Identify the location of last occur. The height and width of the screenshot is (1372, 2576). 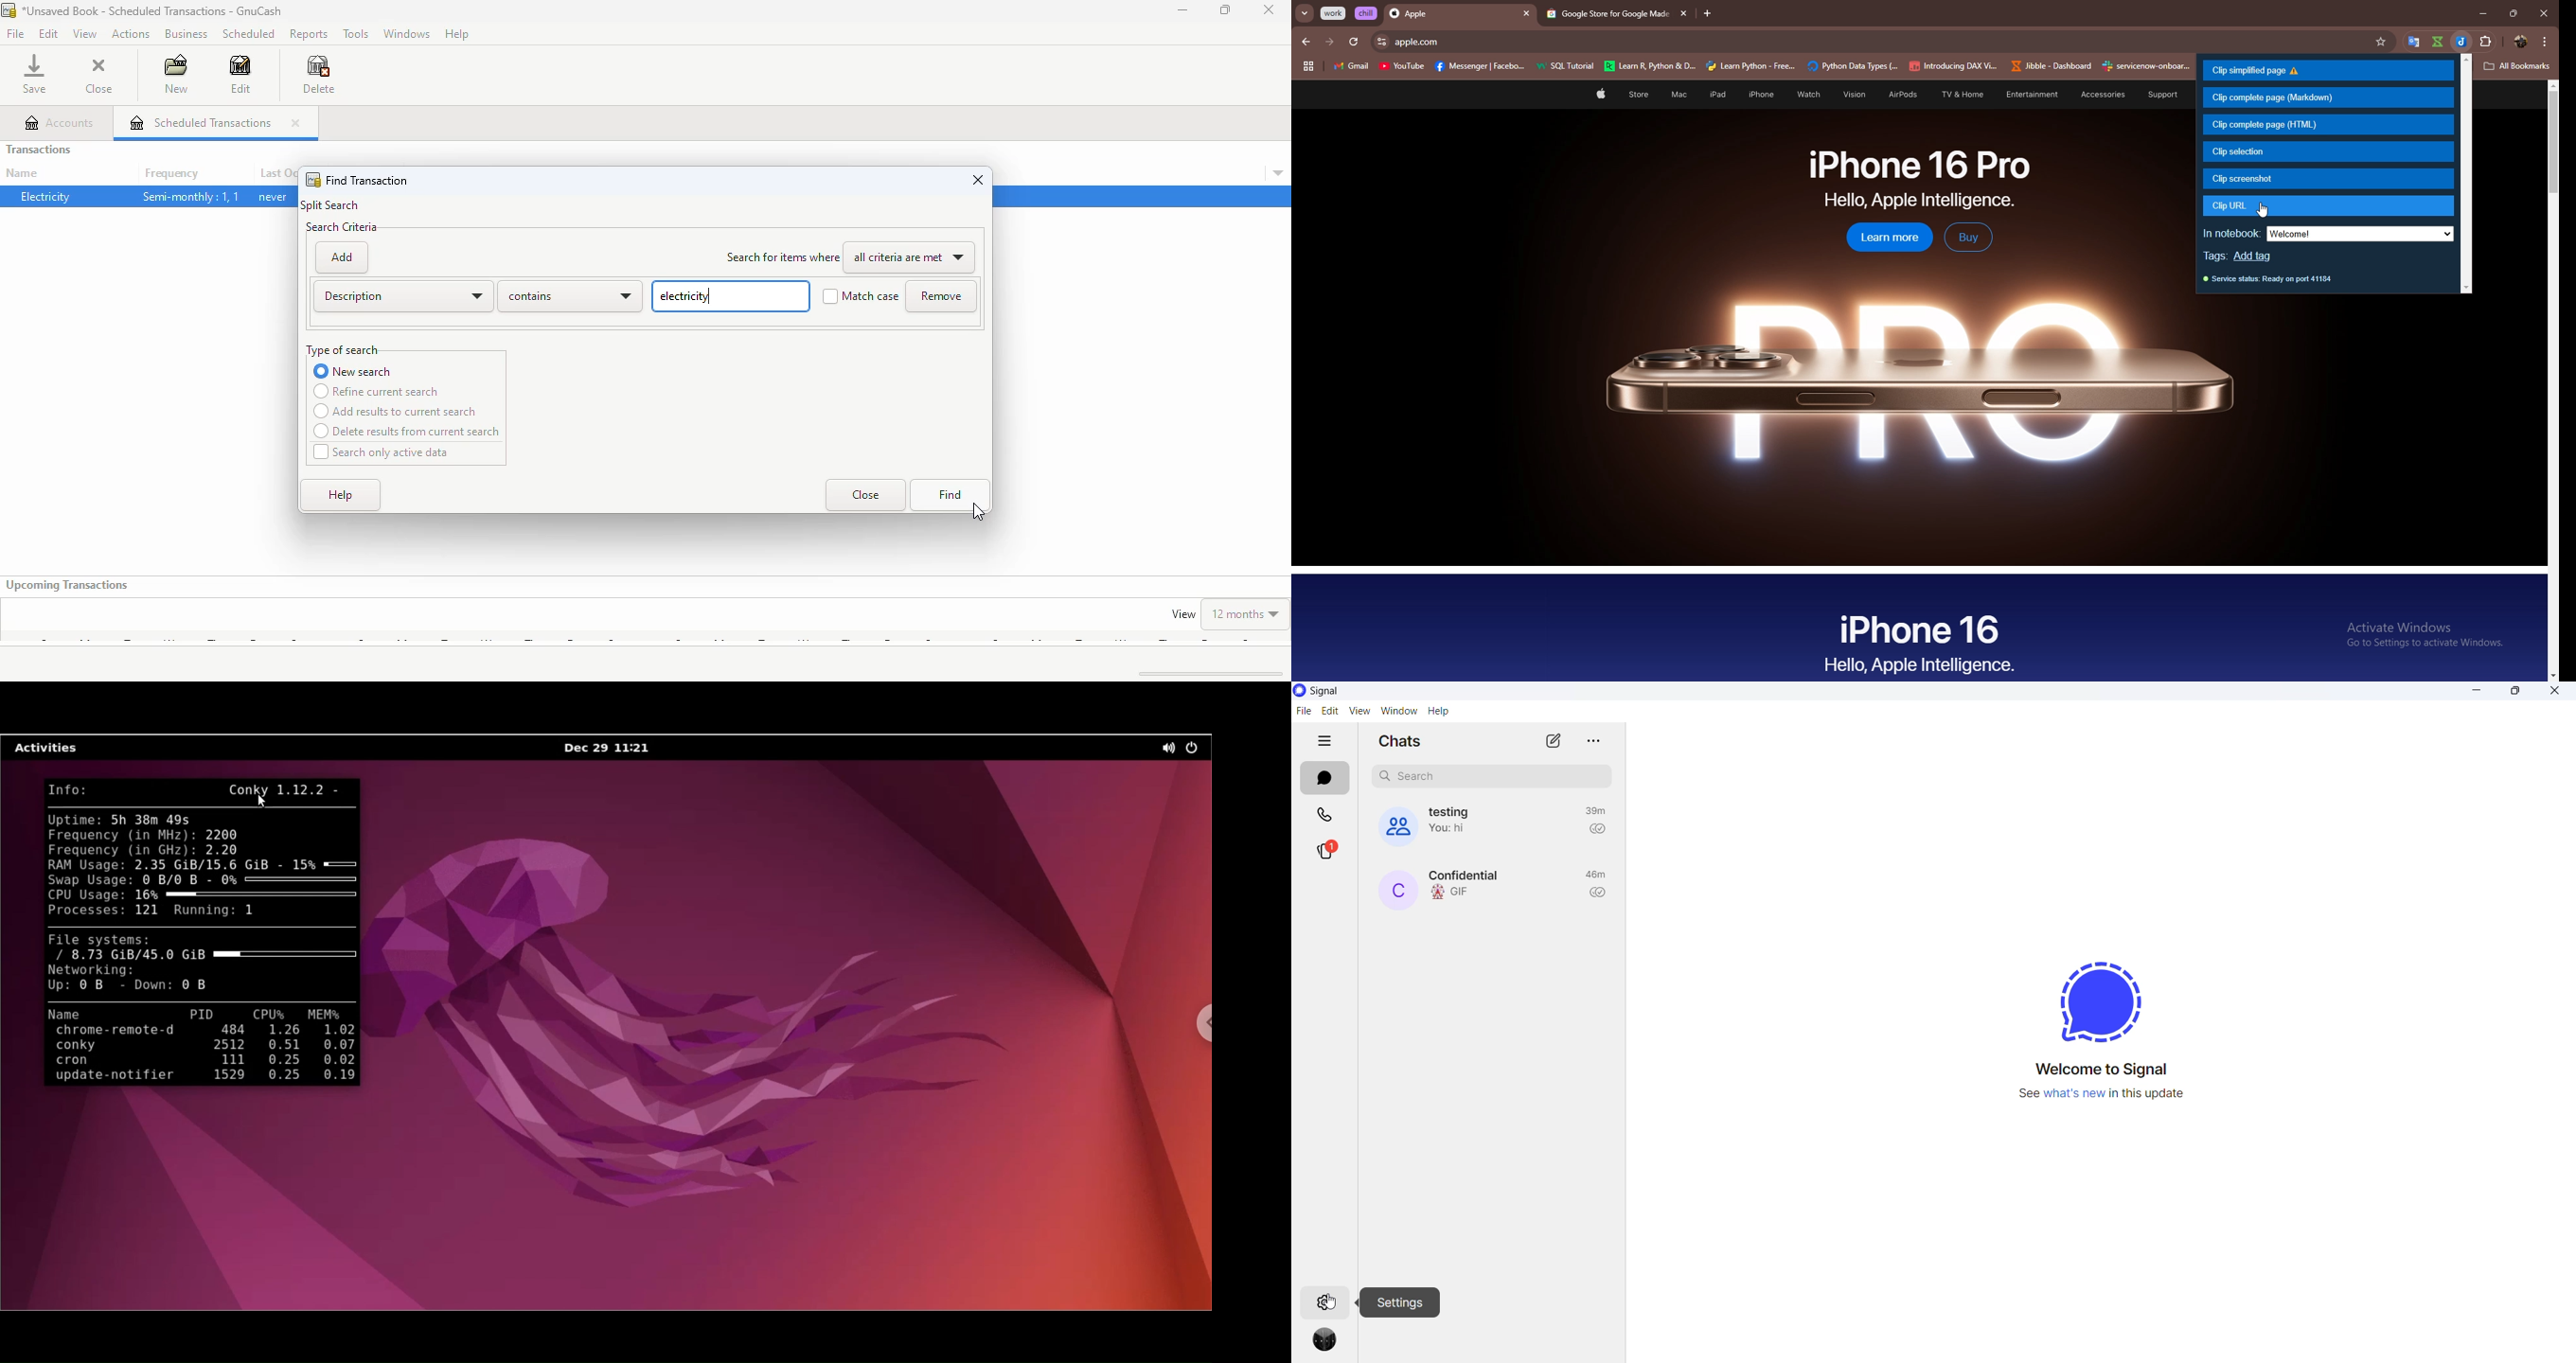
(276, 173).